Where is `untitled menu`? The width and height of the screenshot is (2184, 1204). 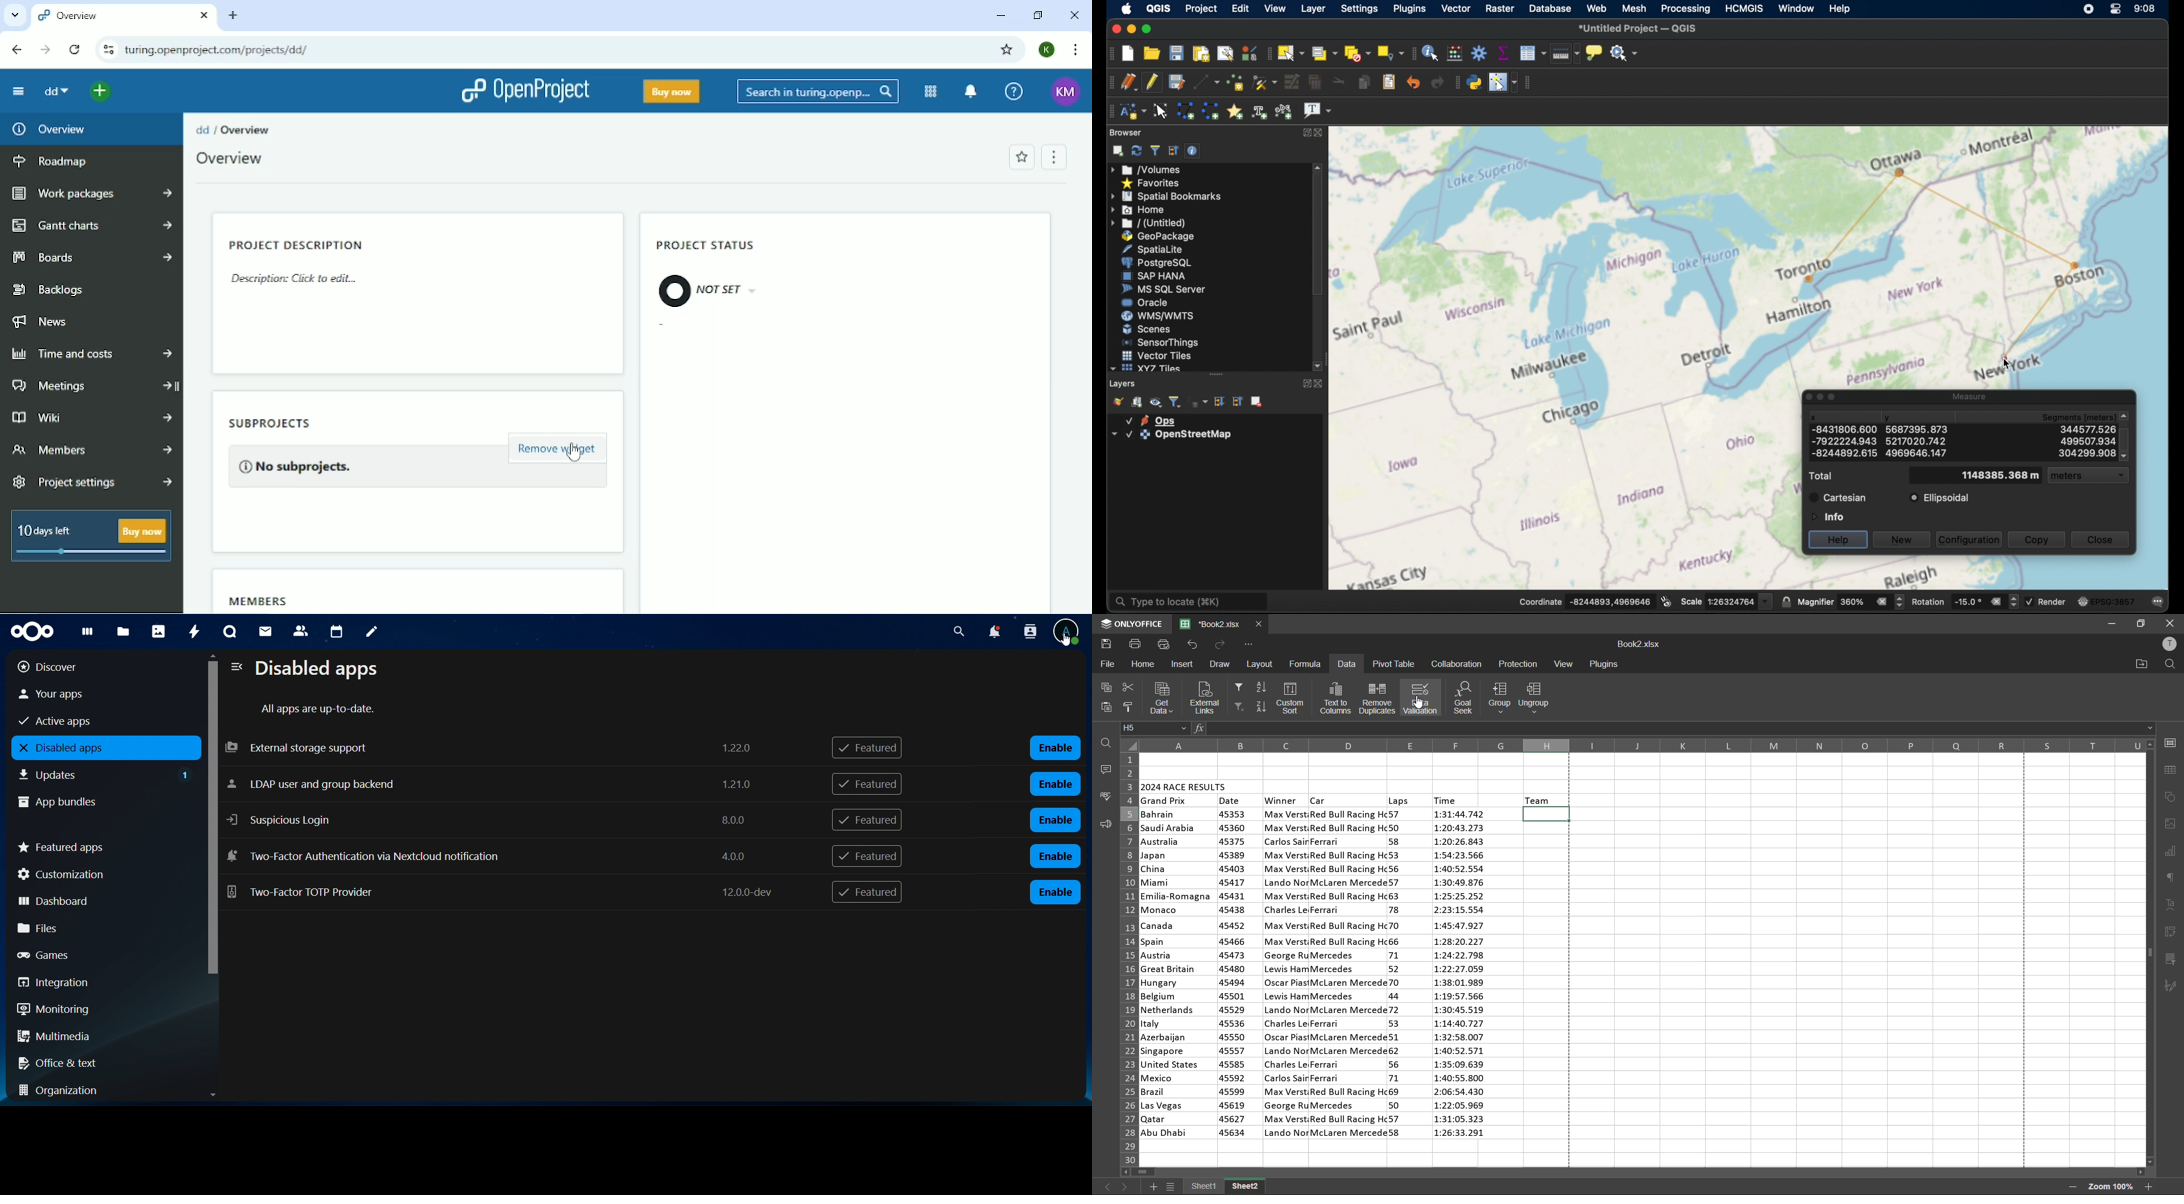
untitled menu is located at coordinates (1147, 223).